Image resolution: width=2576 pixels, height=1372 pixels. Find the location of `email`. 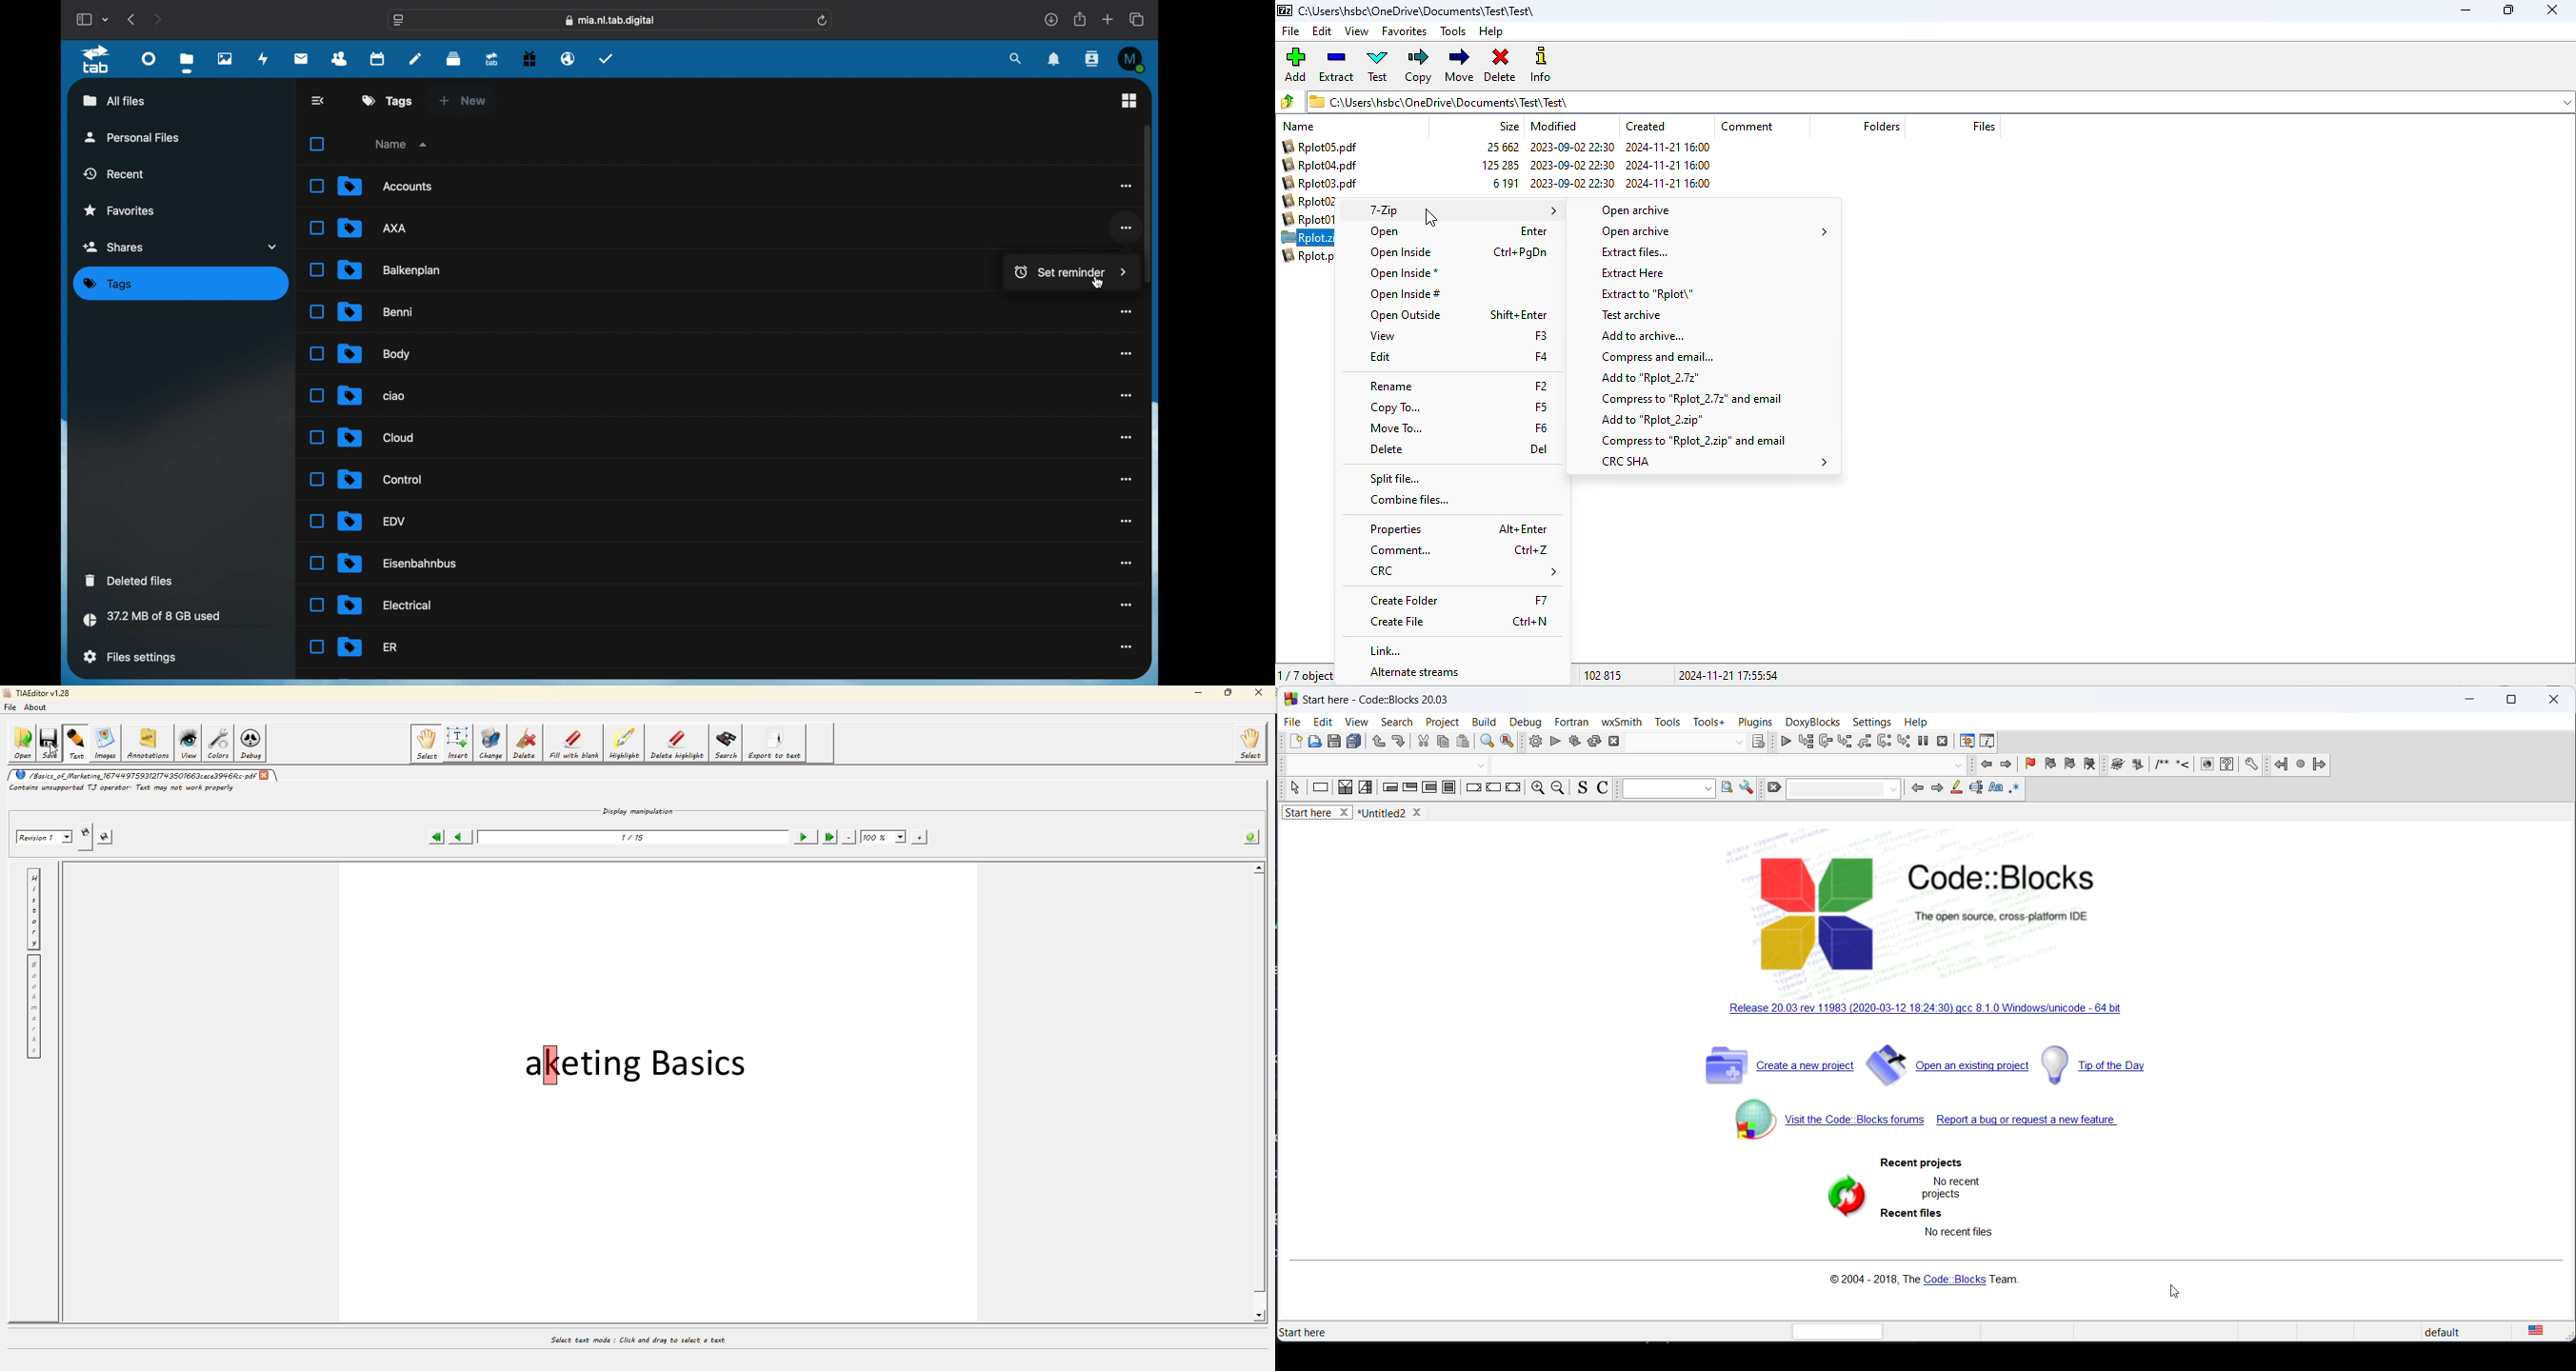

email is located at coordinates (568, 58).